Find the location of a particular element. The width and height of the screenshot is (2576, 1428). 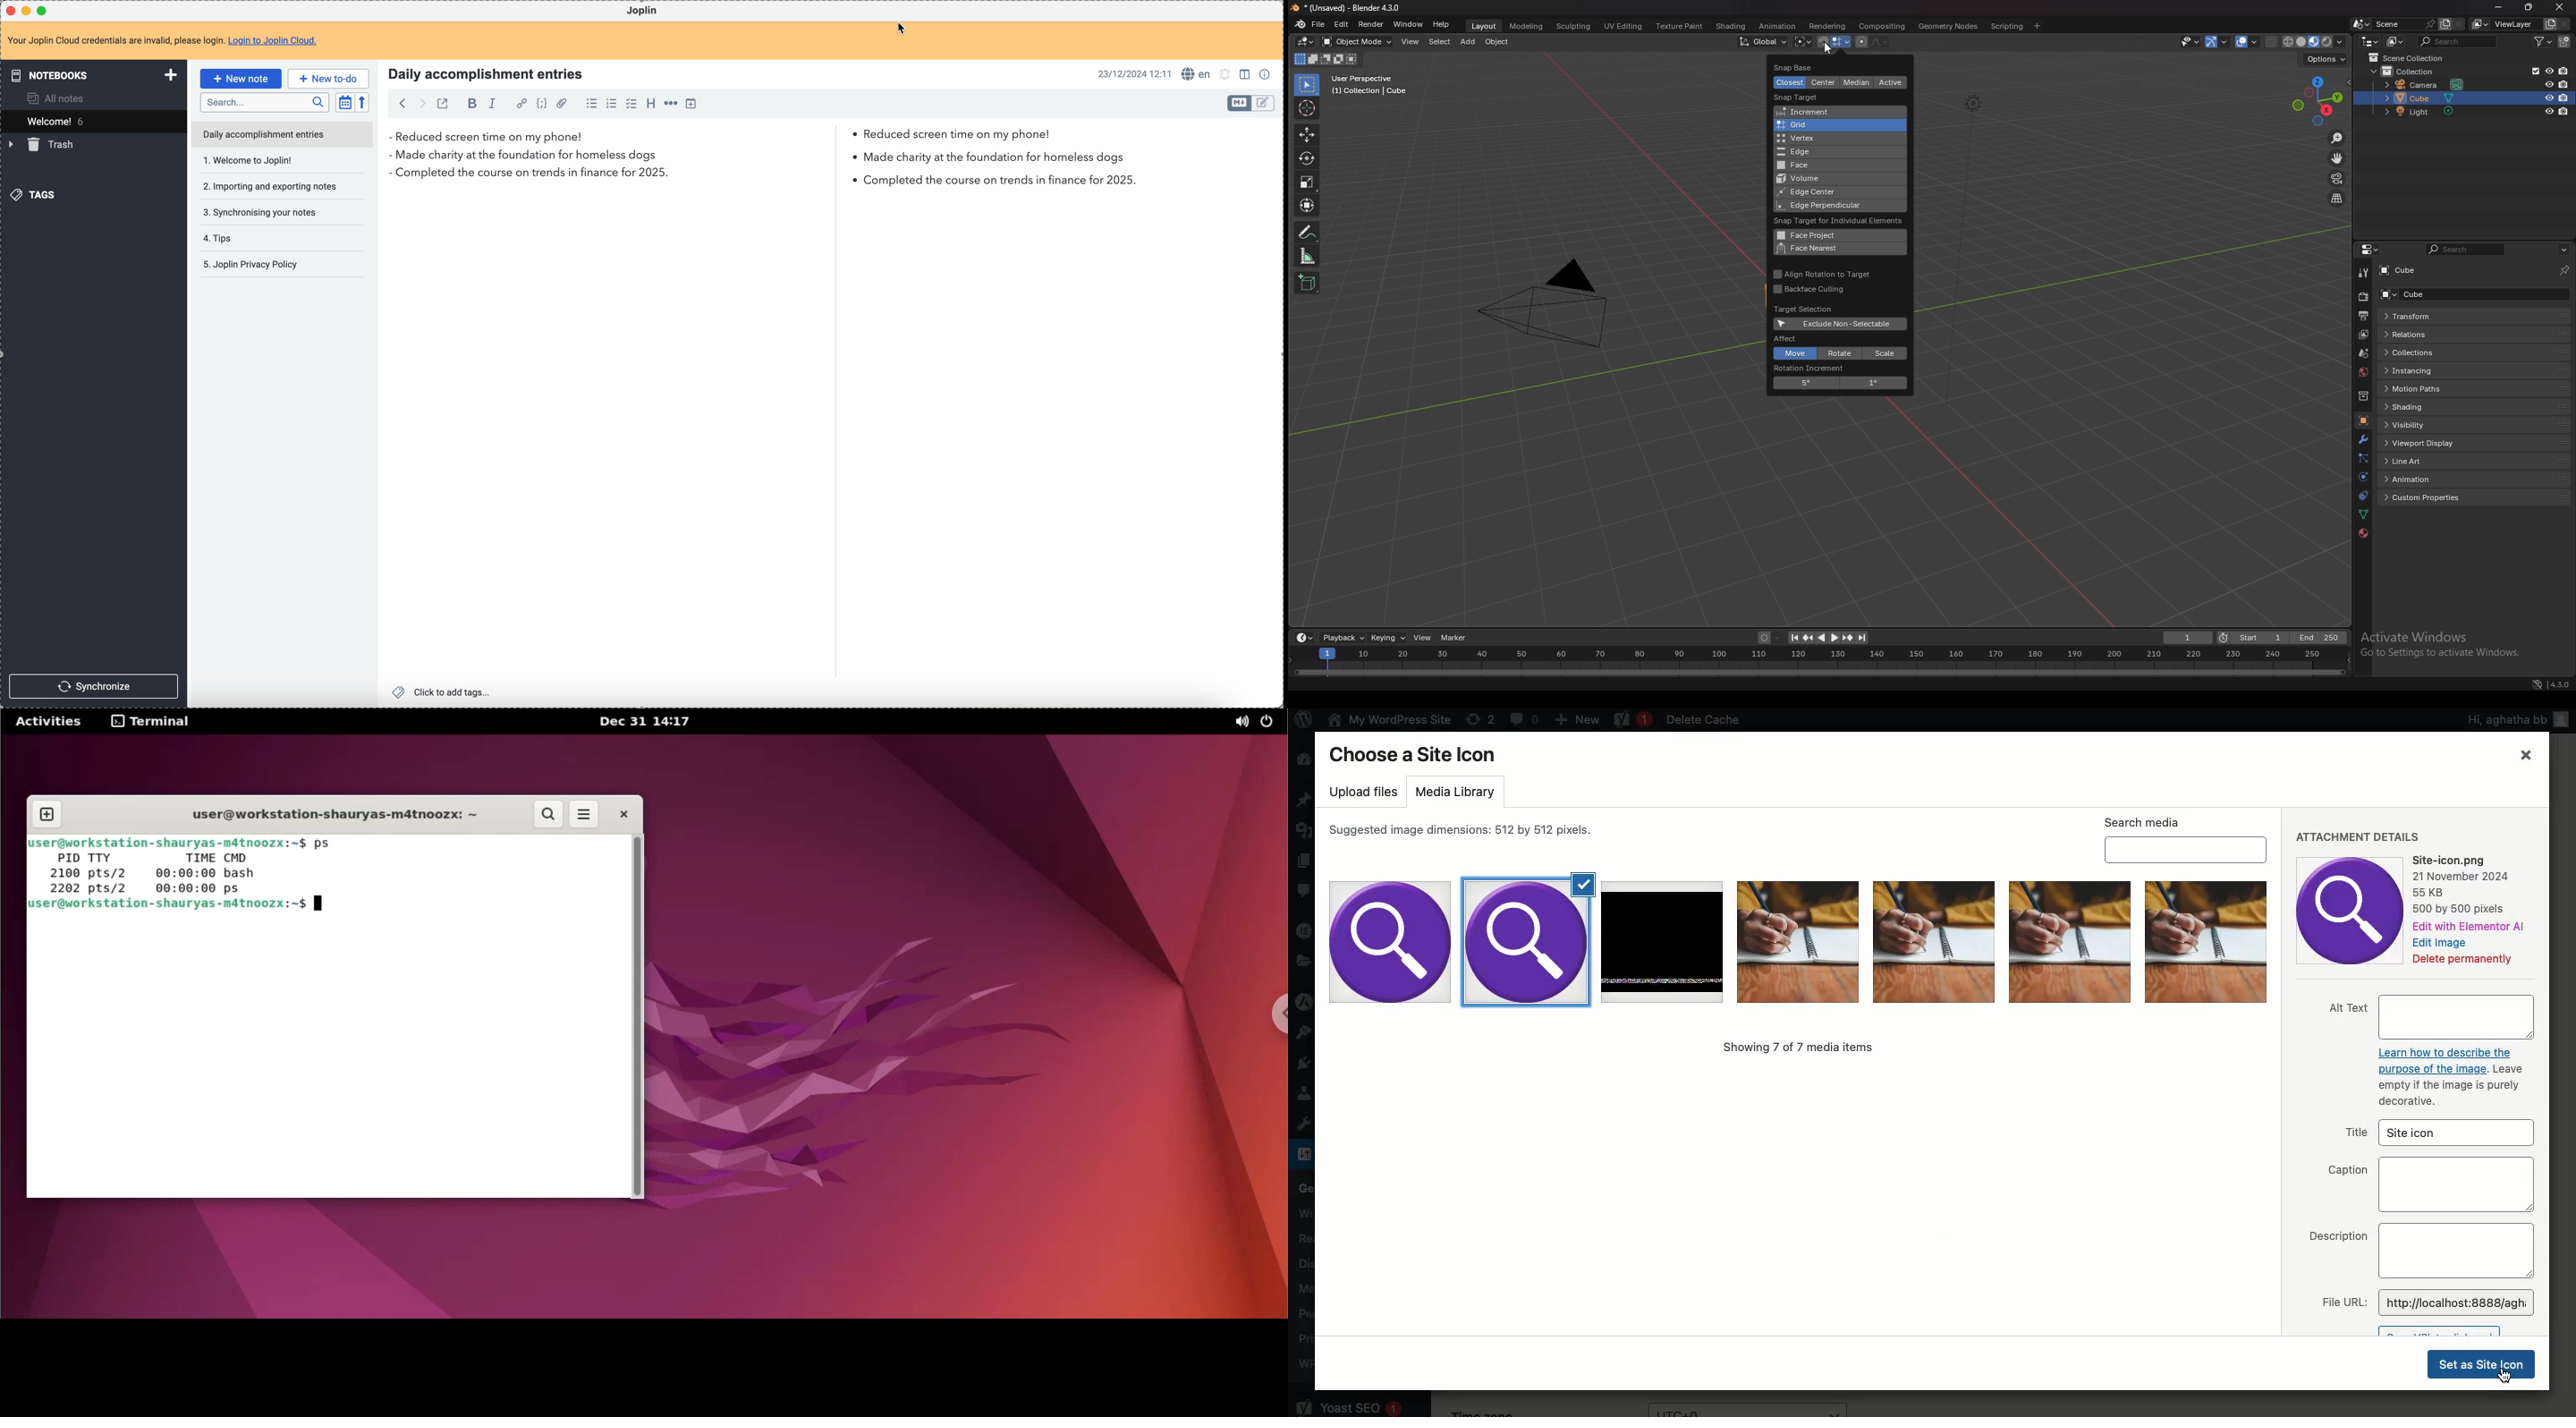

playback is located at coordinates (1343, 637).